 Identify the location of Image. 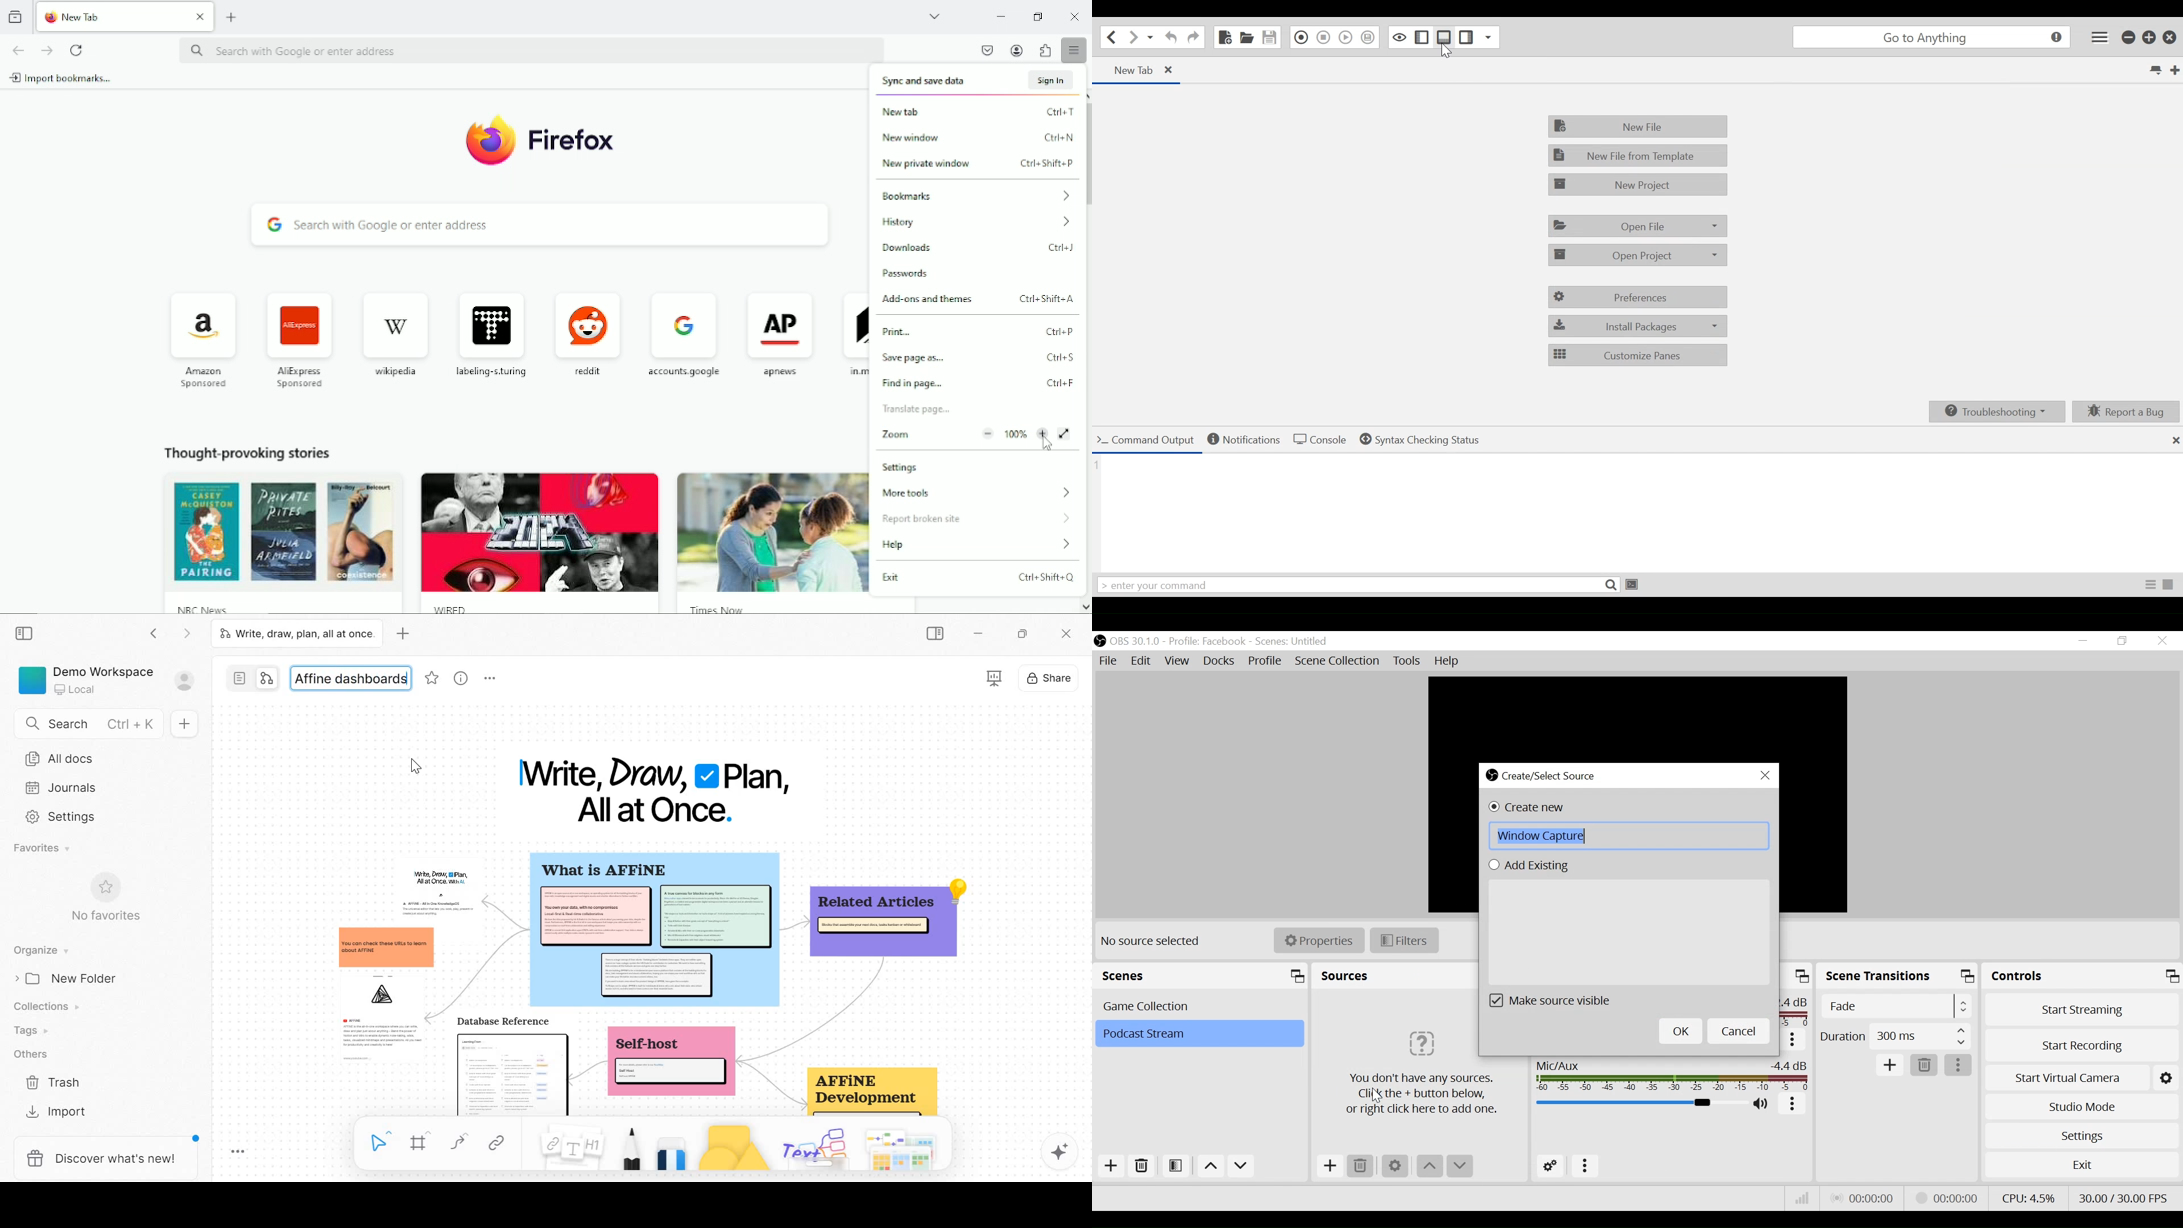
(1423, 1044).